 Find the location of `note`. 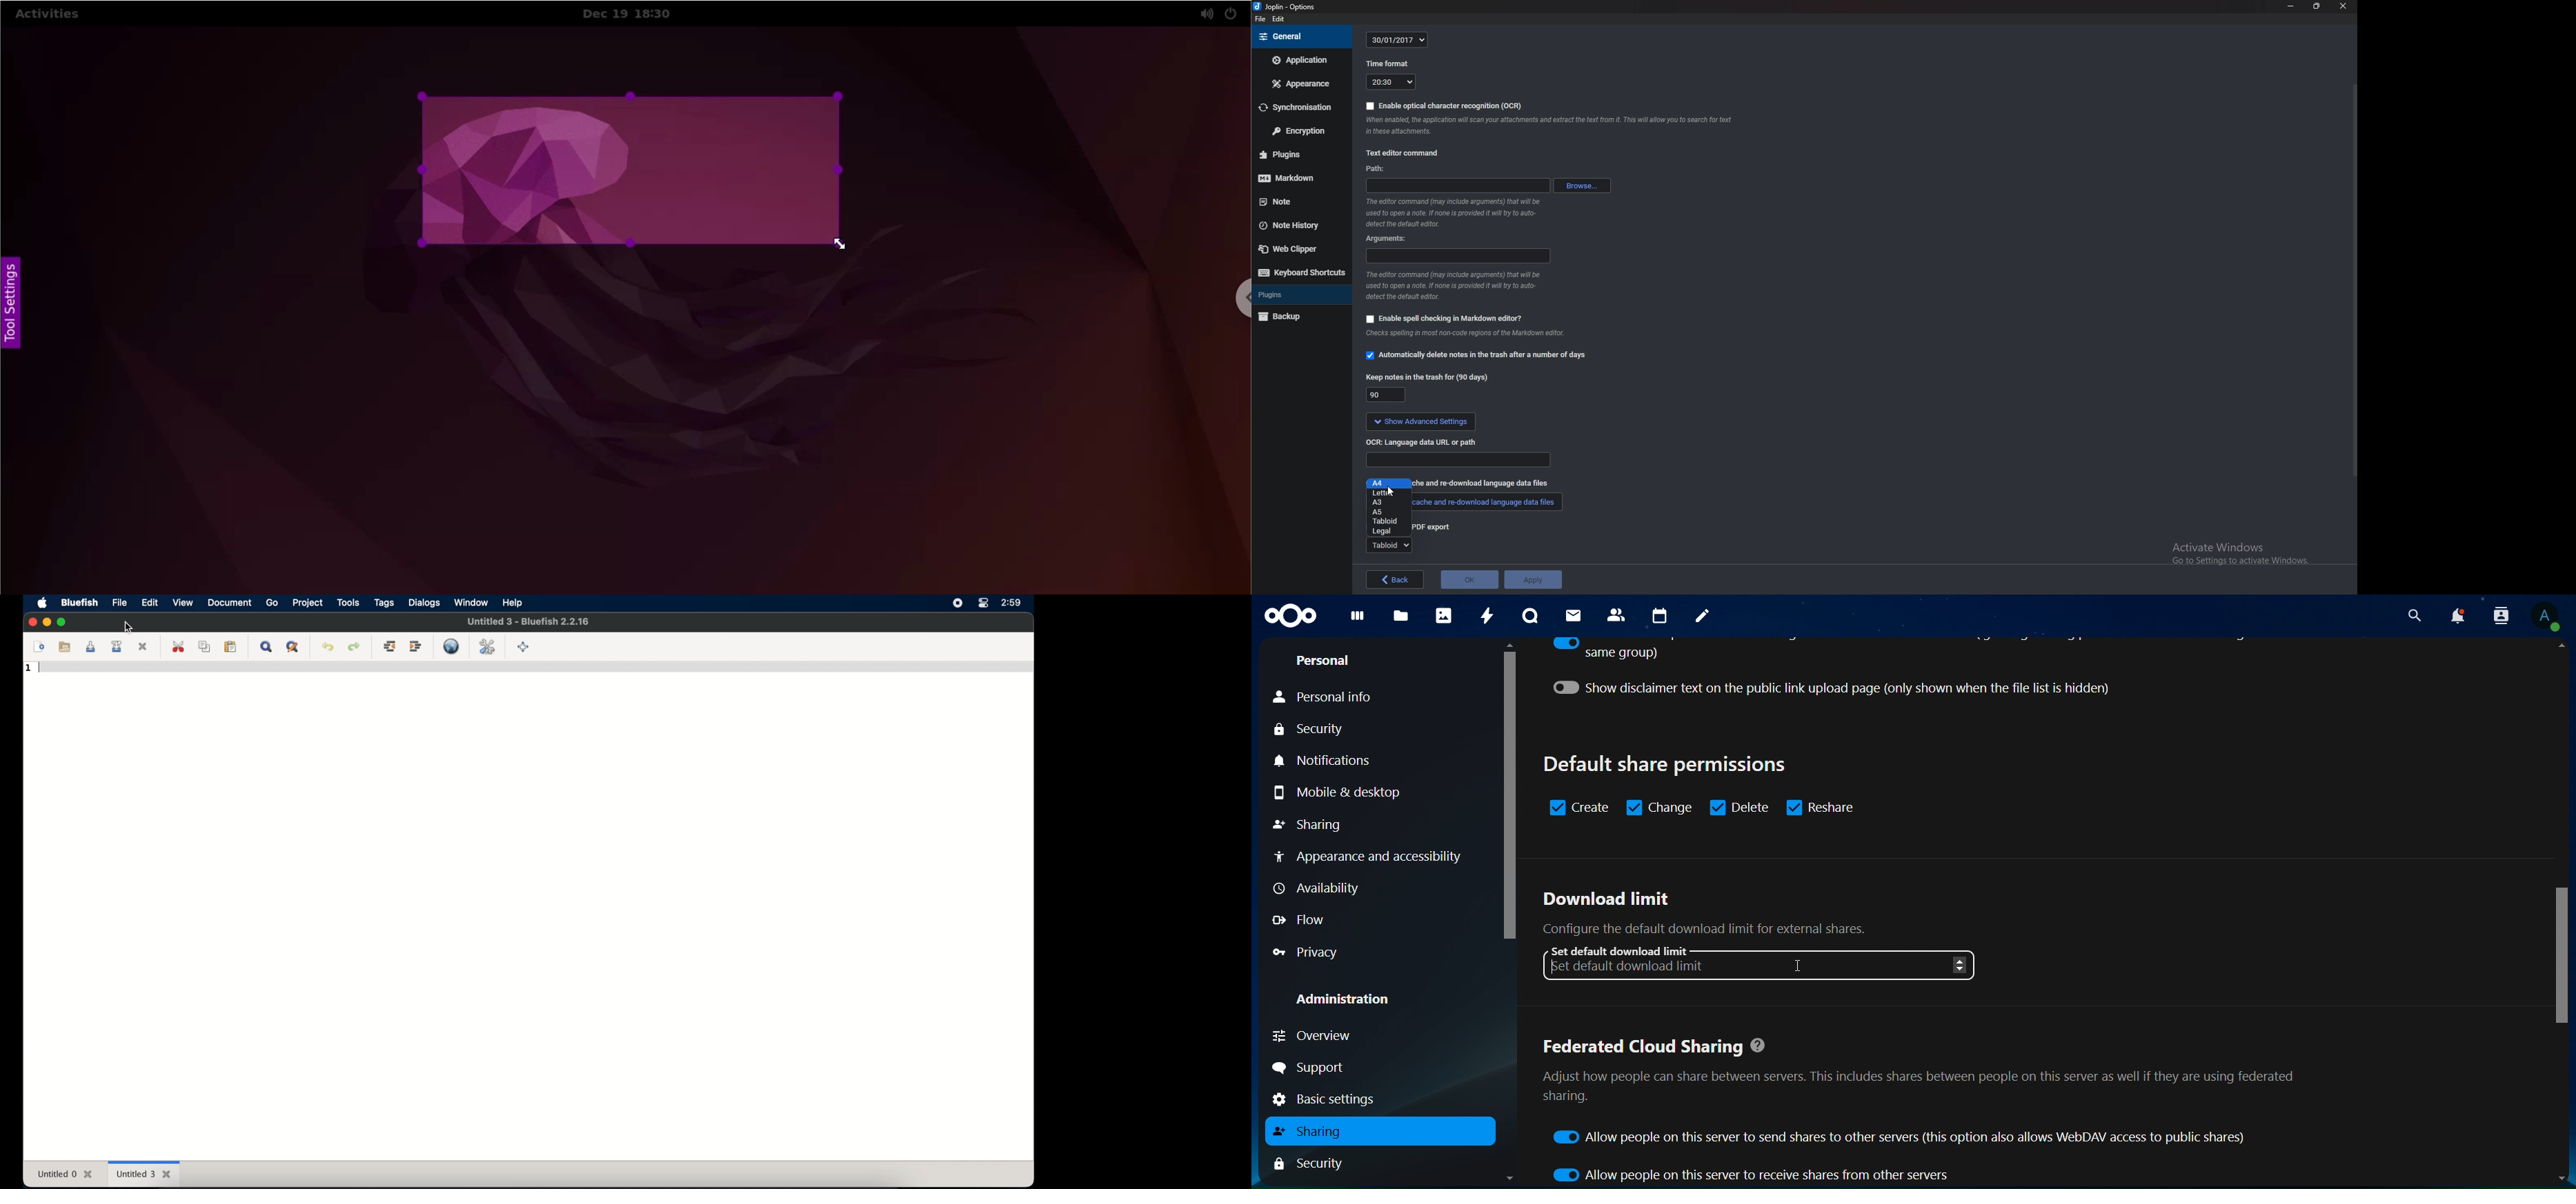

note is located at coordinates (1291, 202).